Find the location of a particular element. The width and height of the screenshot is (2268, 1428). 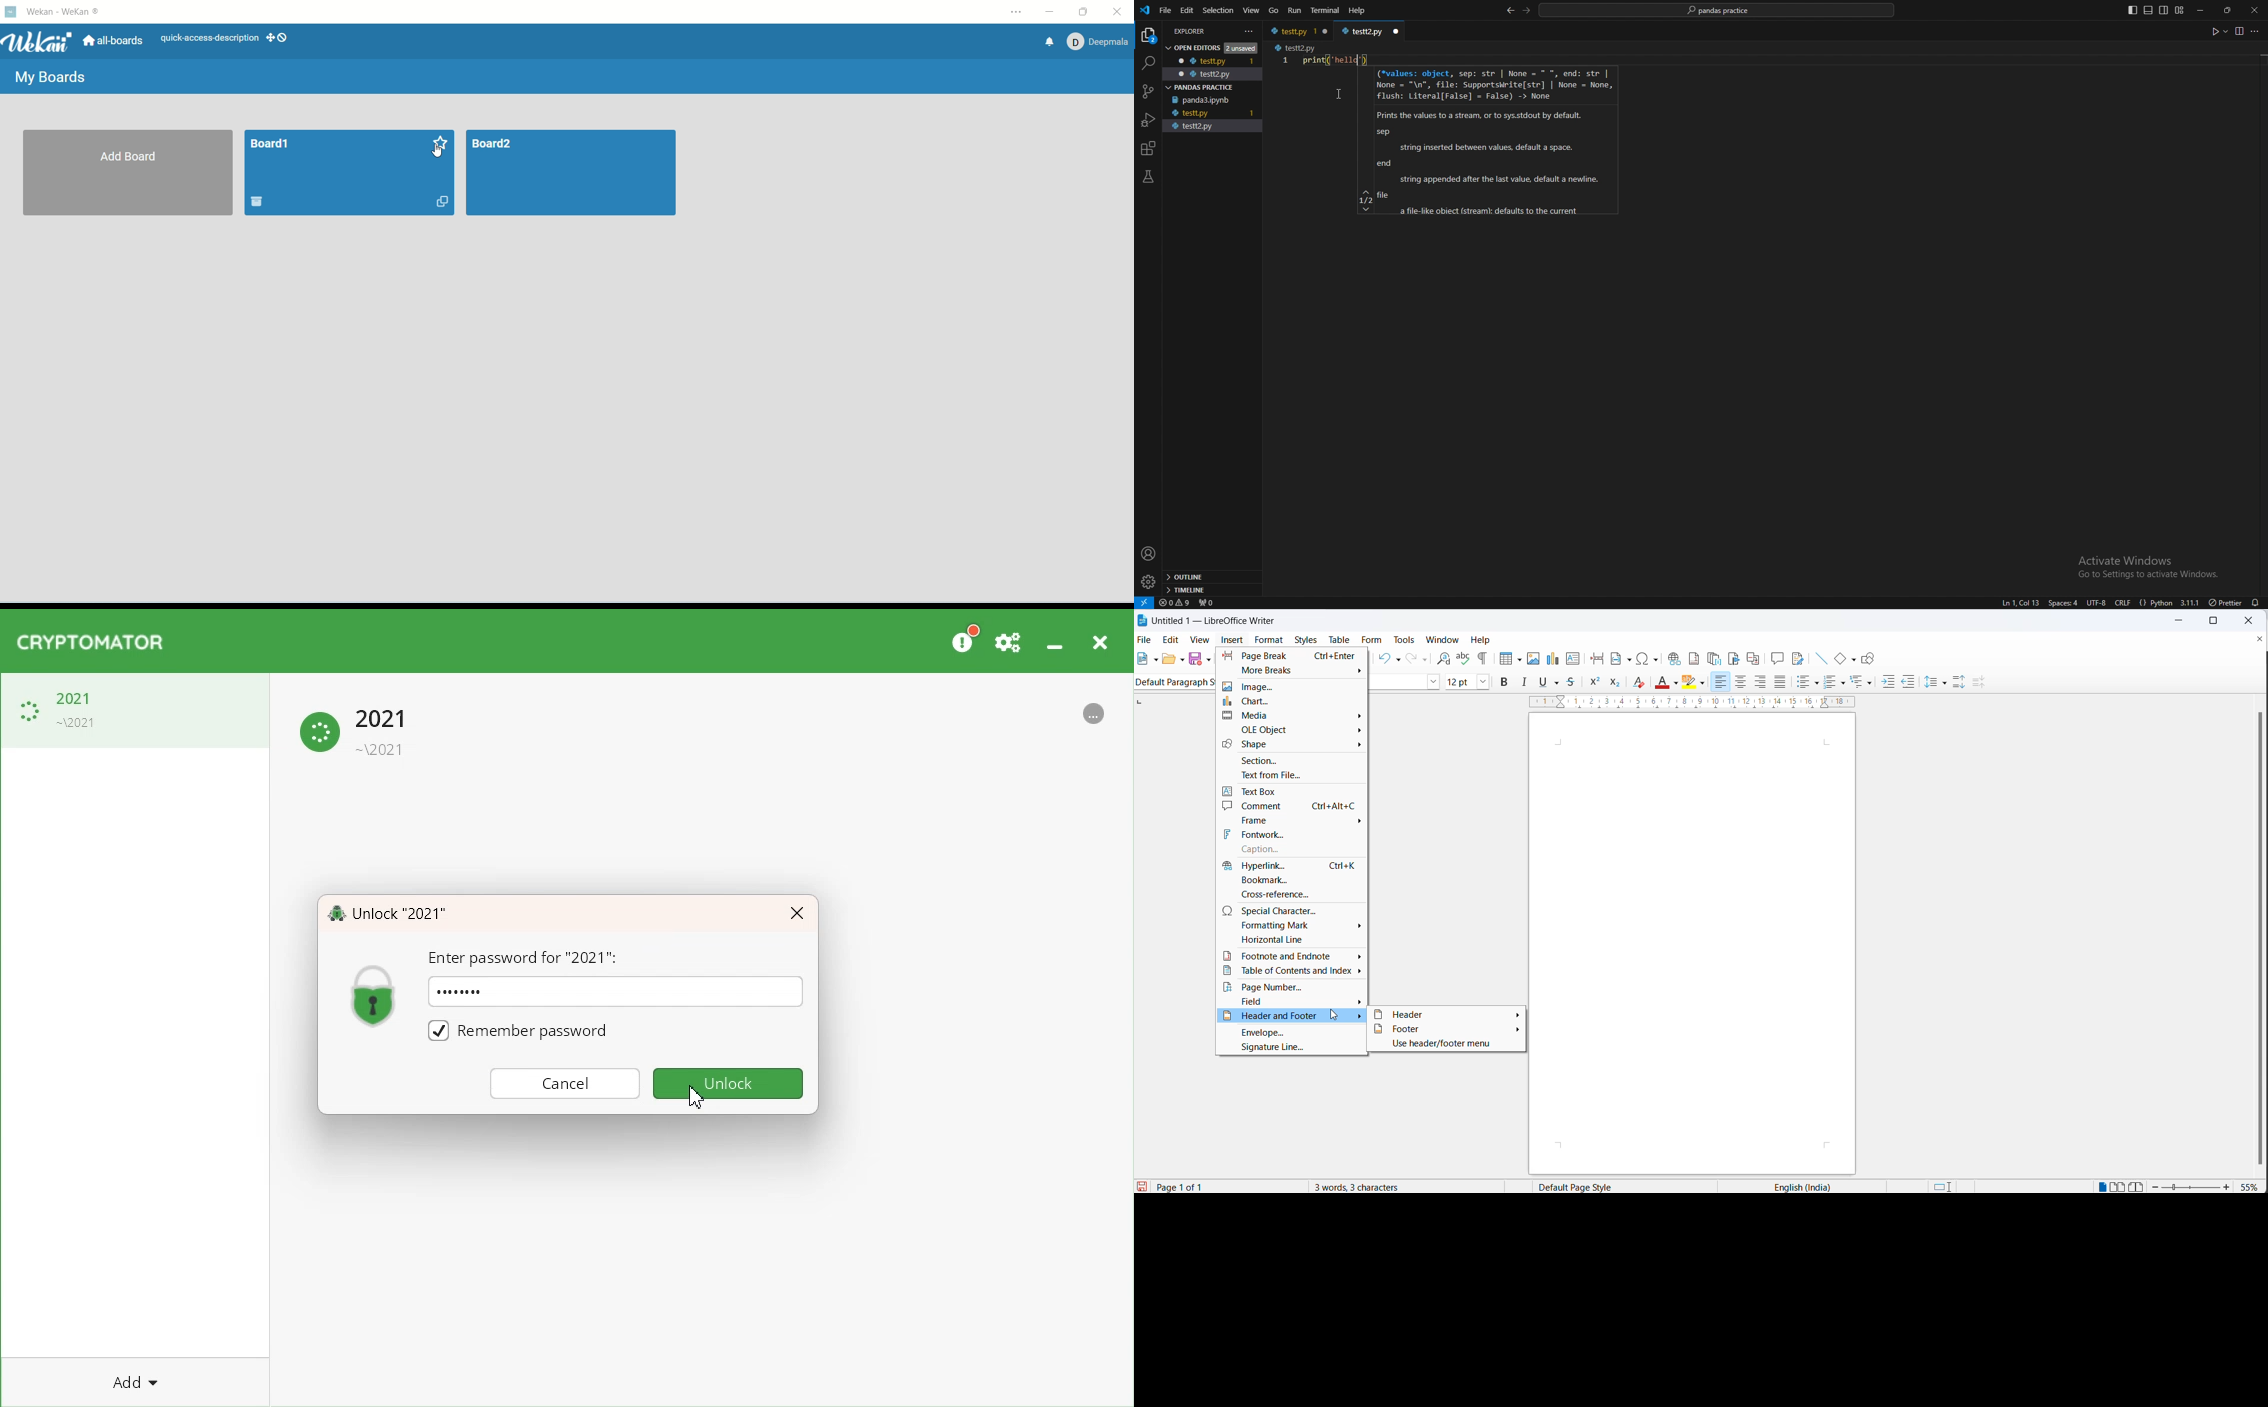

insert page break is located at coordinates (1597, 659).